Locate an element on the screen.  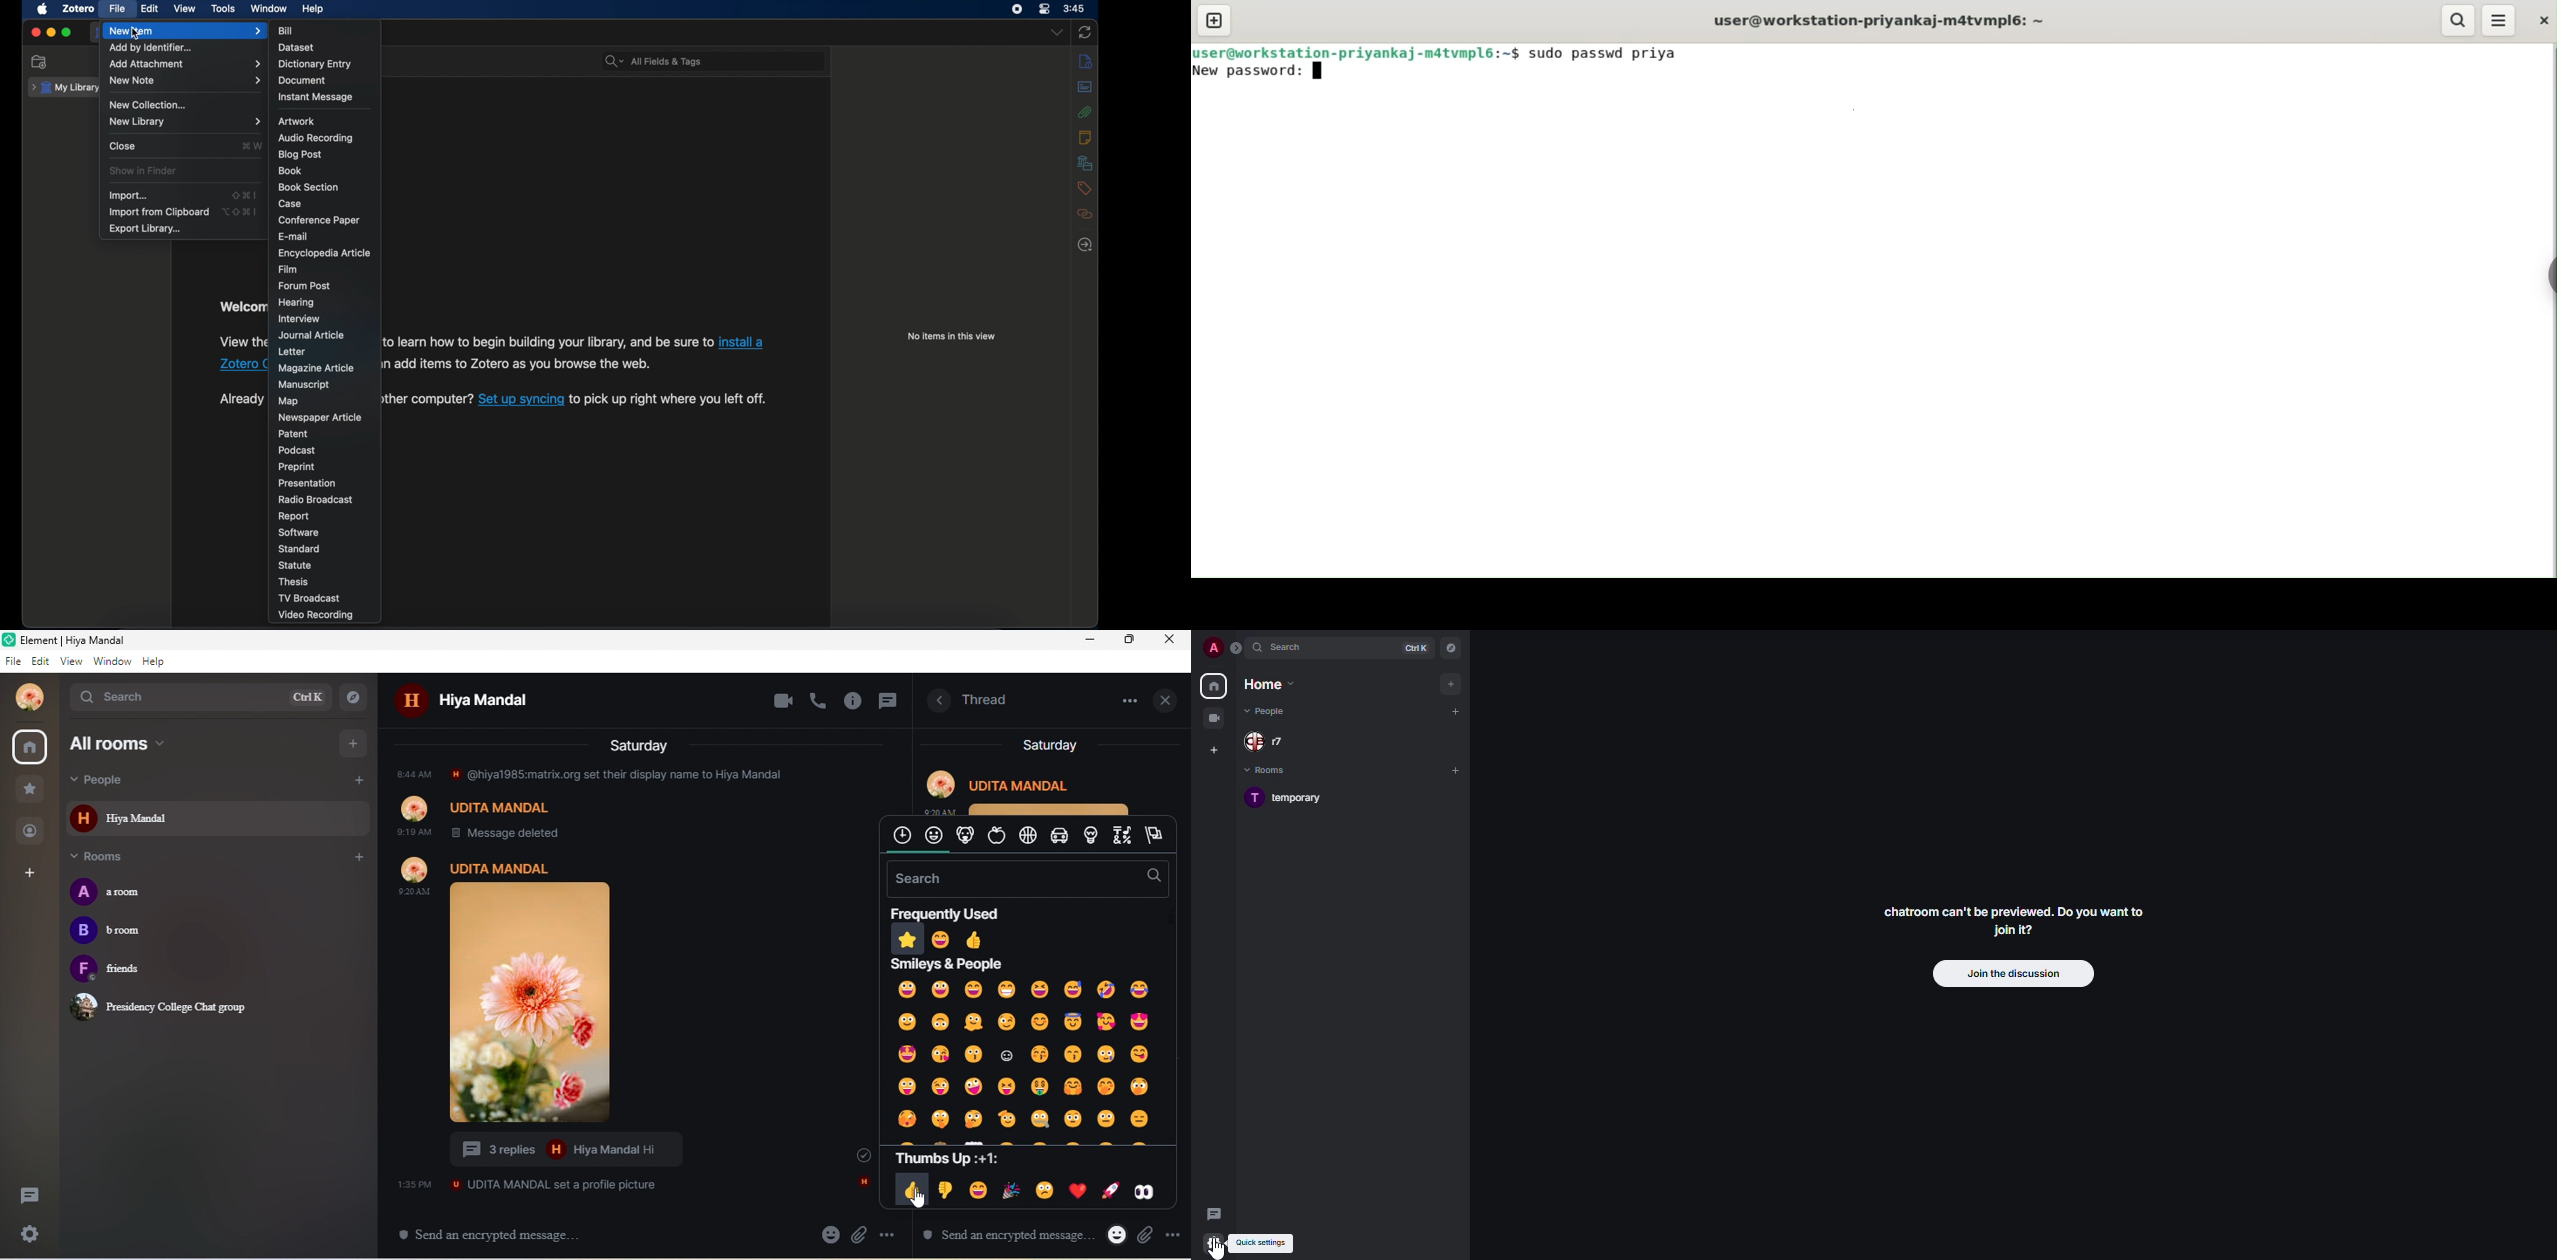
patent is located at coordinates (294, 433).